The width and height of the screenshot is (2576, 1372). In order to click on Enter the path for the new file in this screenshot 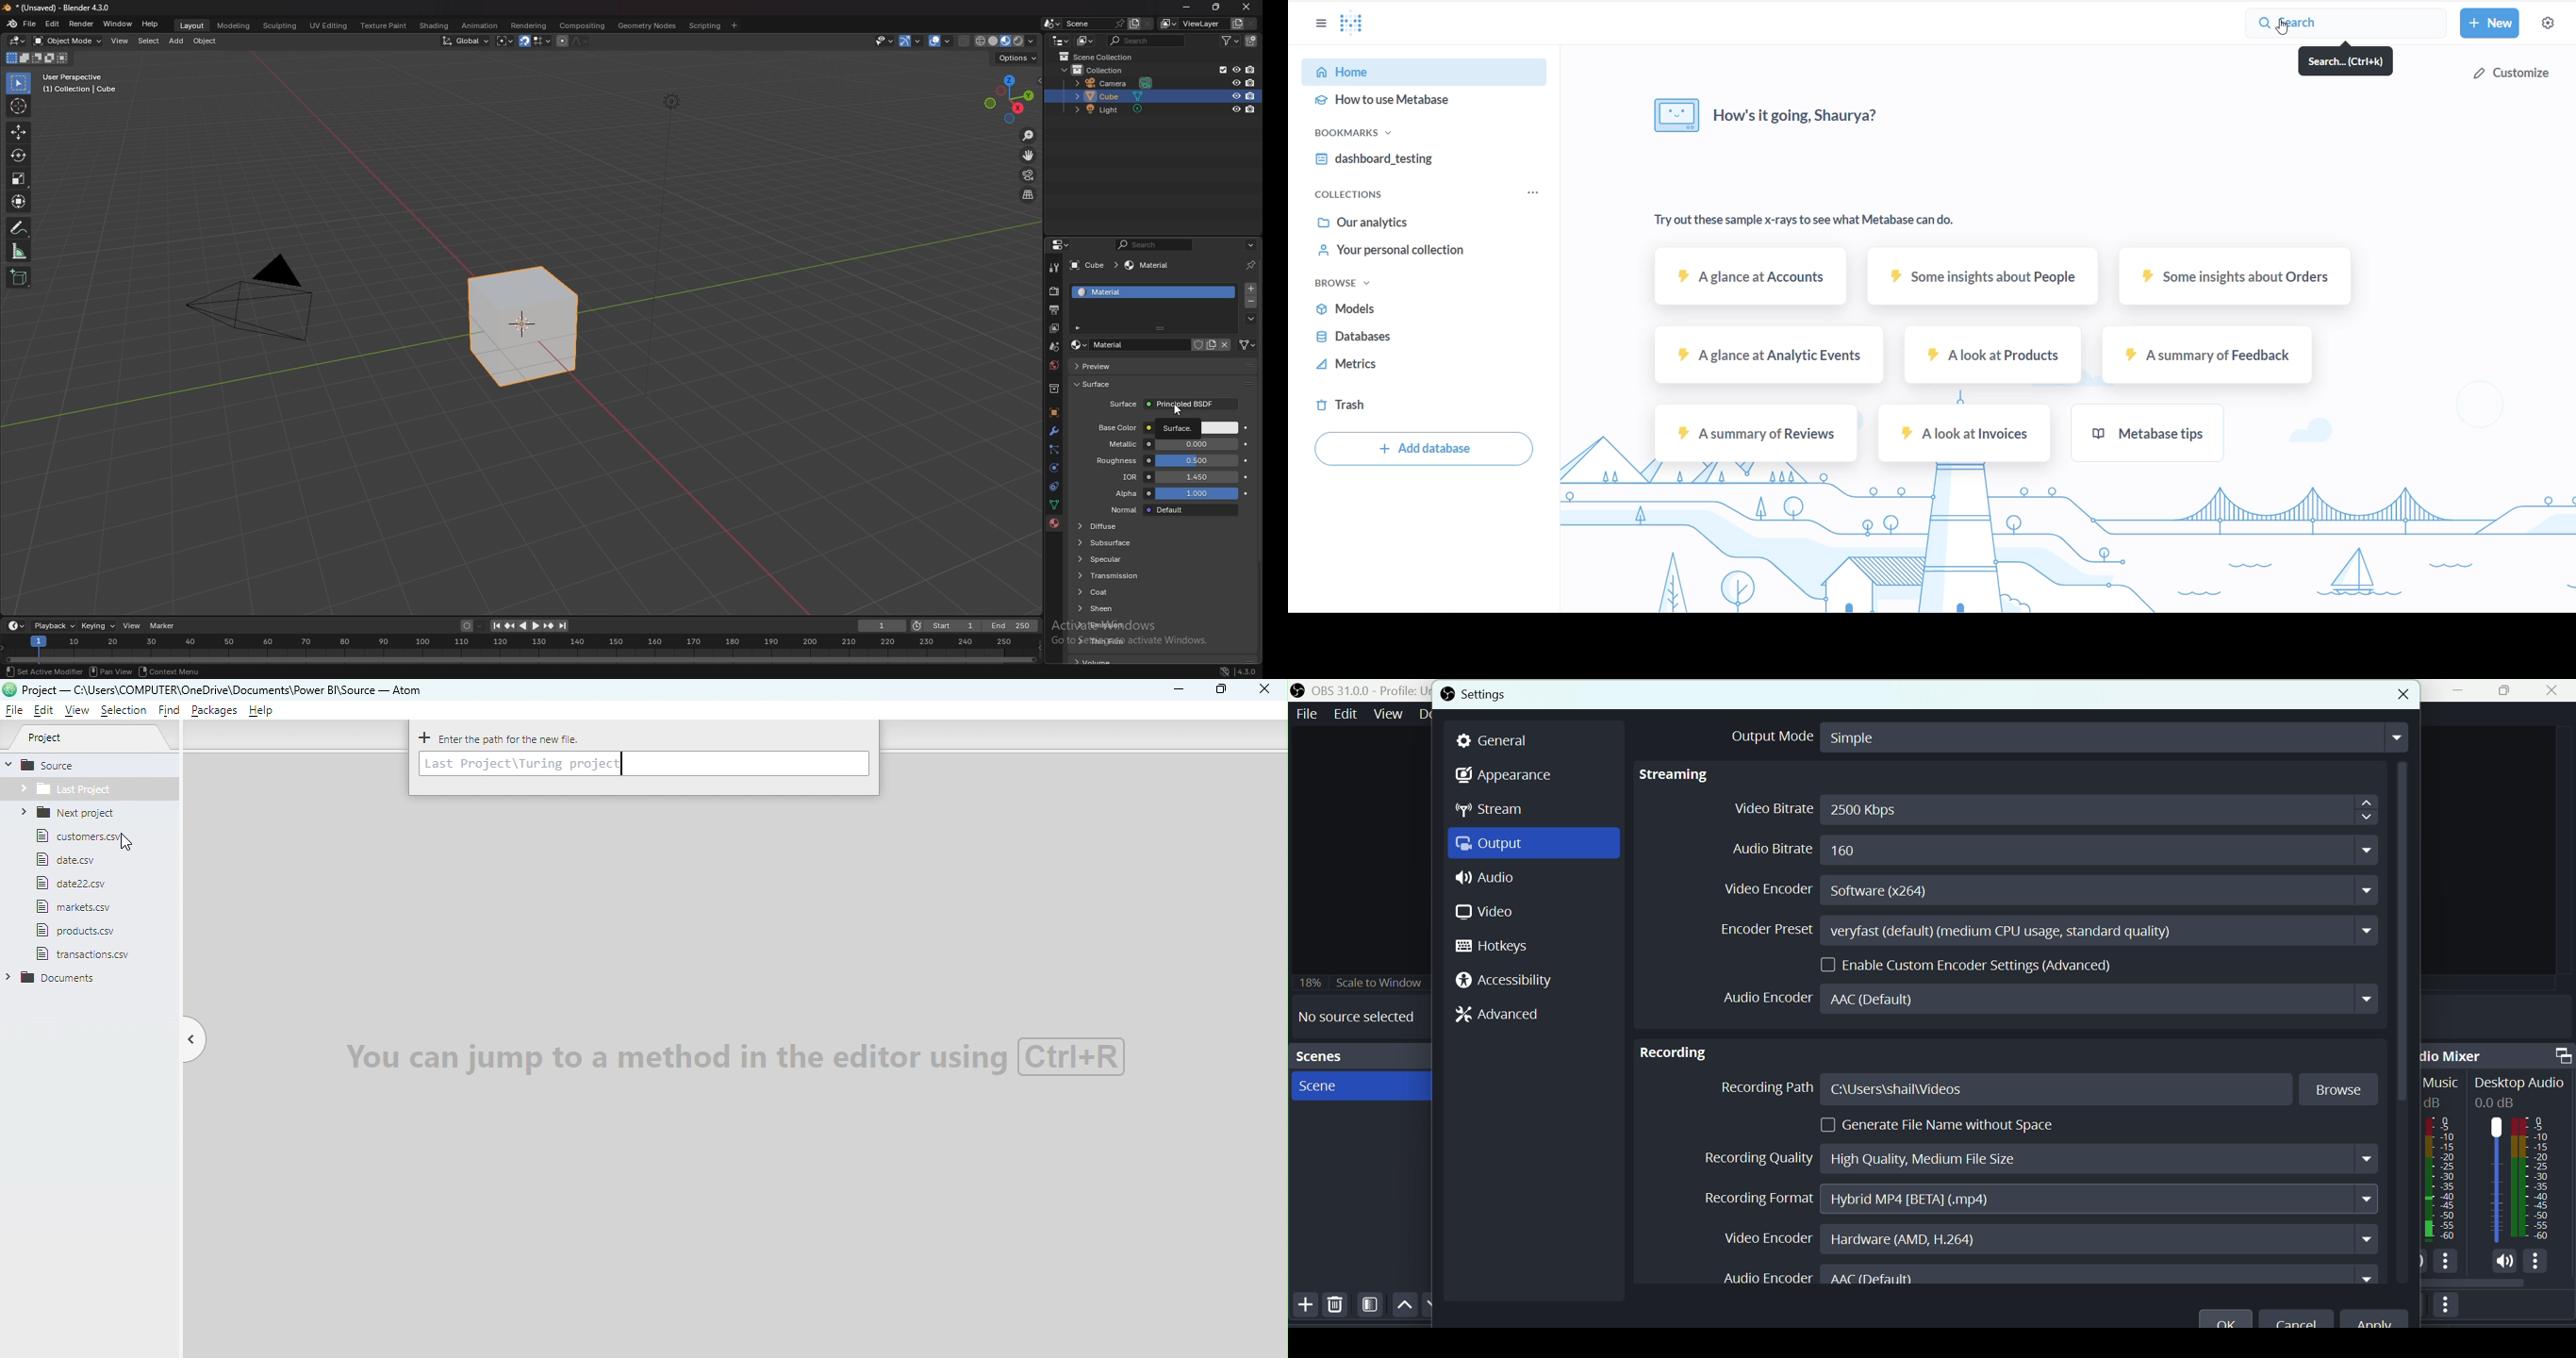, I will do `click(501, 738)`.